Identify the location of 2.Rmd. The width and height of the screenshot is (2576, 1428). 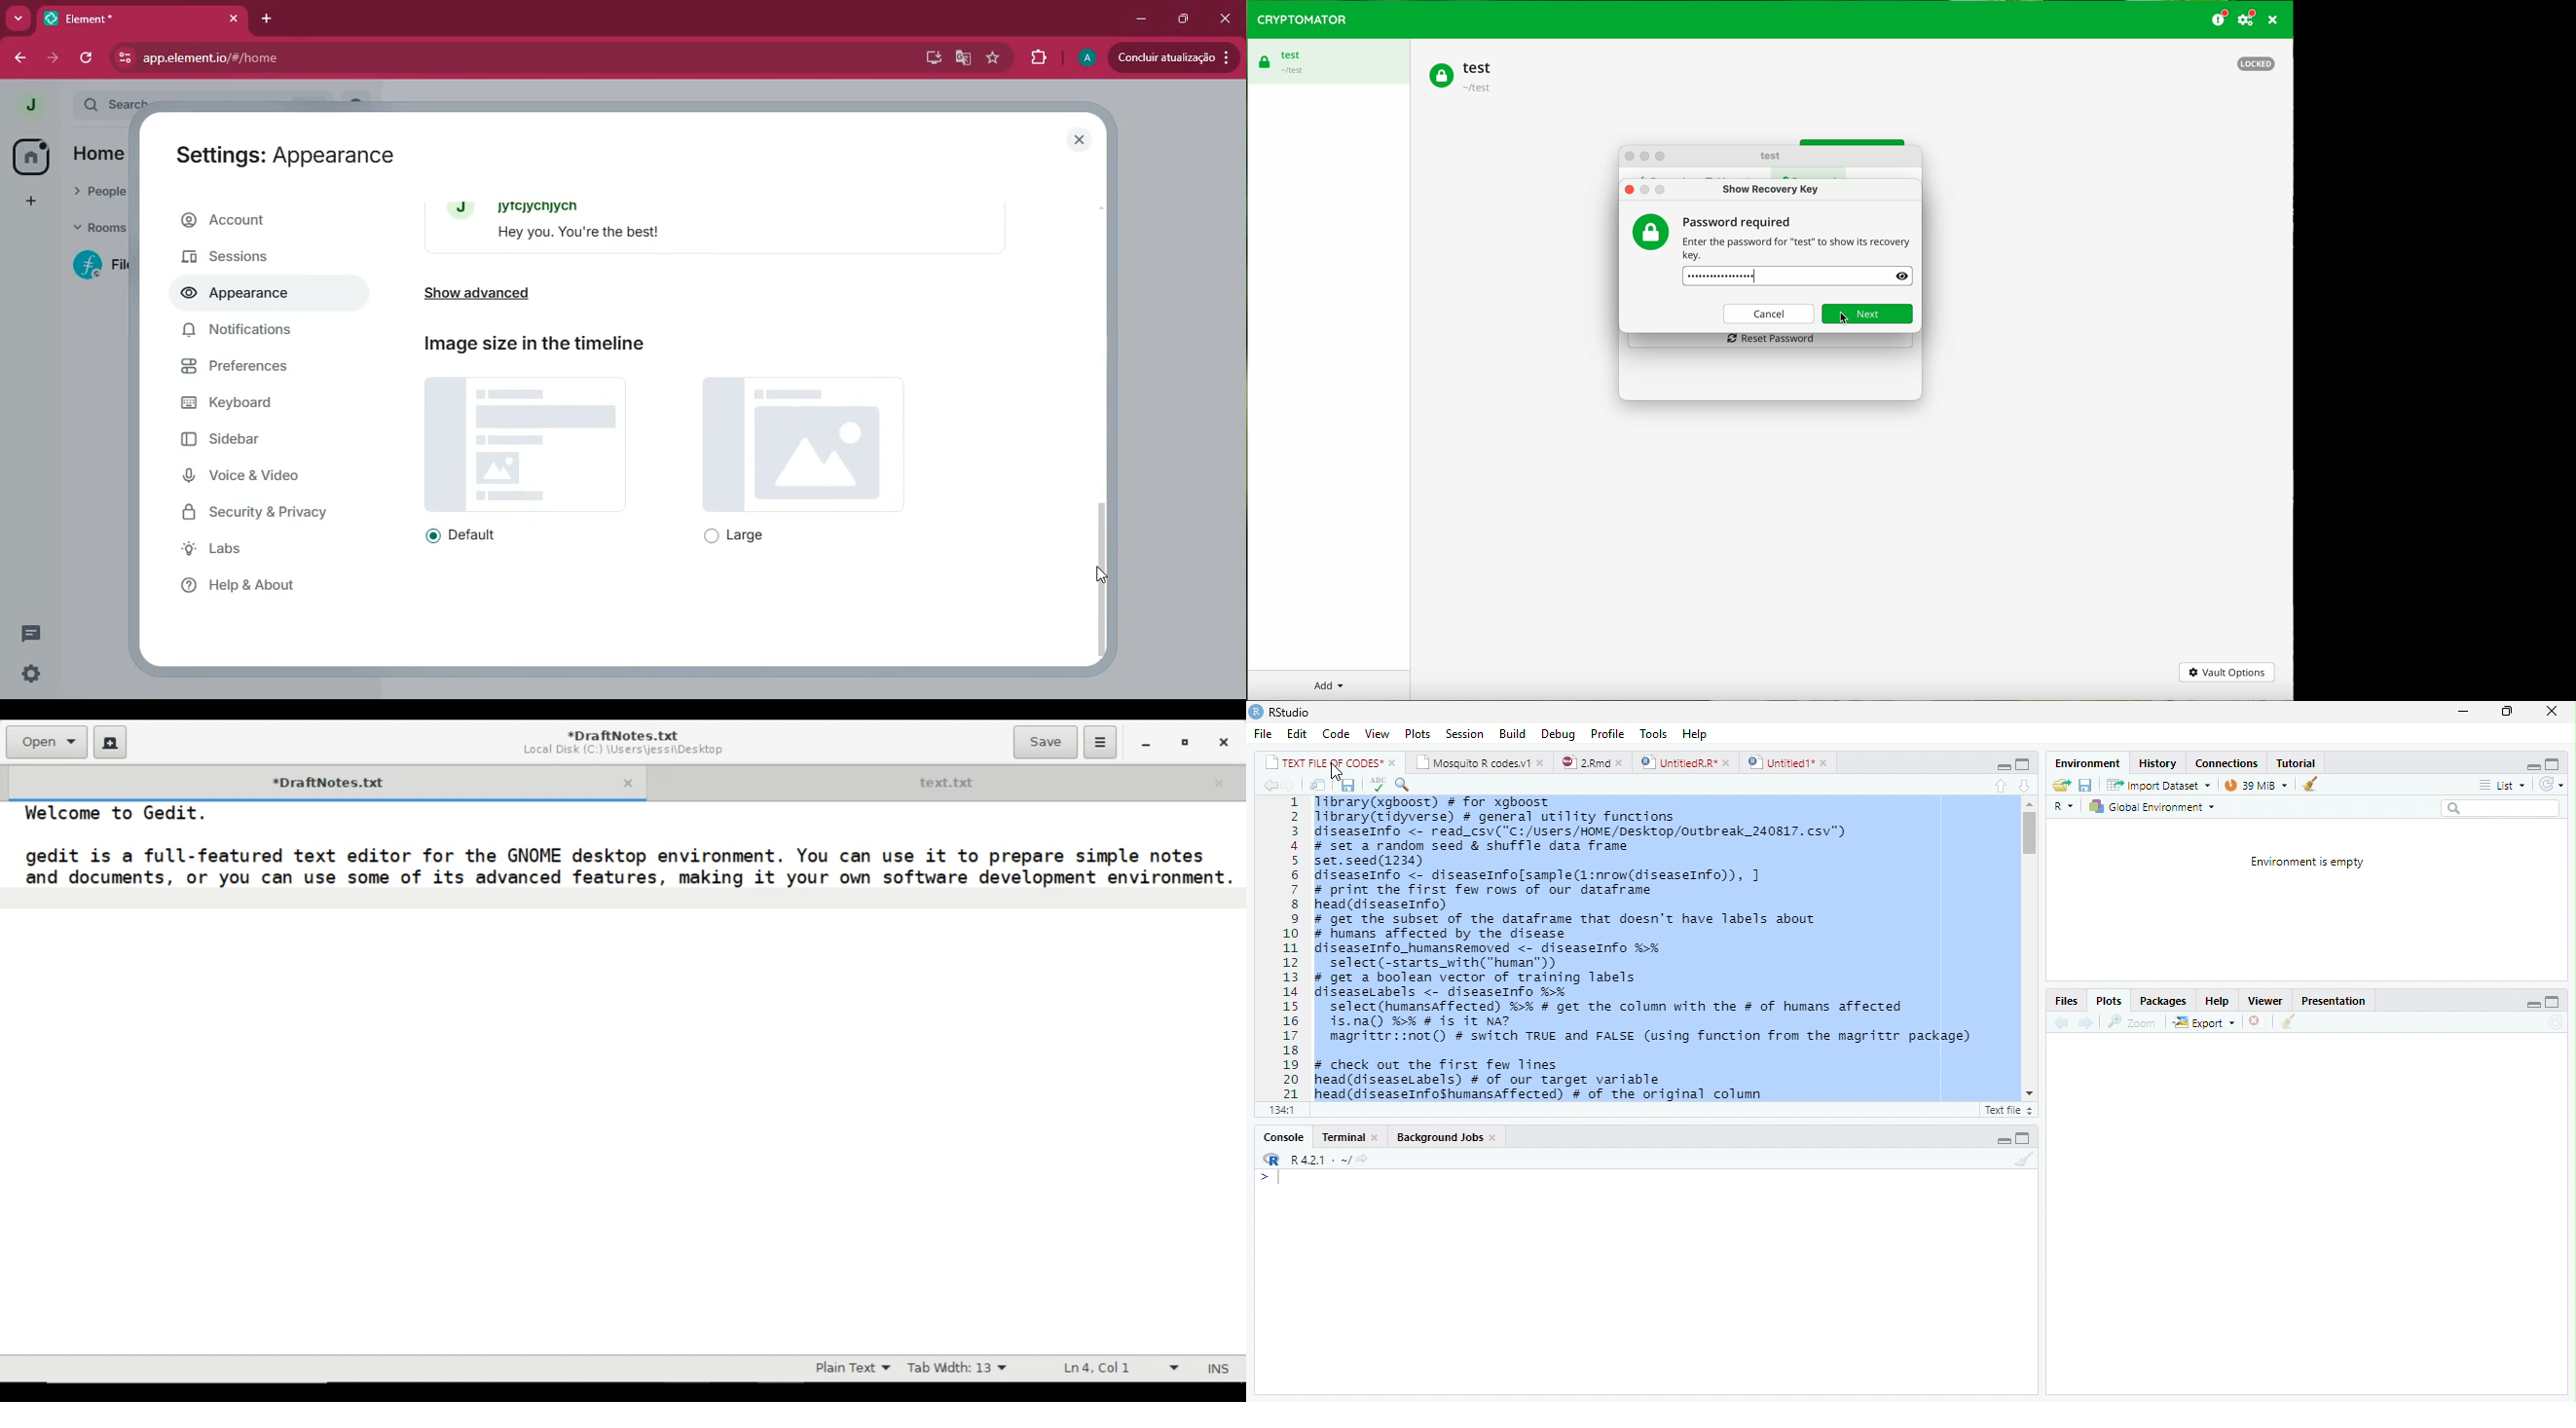
(1593, 762).